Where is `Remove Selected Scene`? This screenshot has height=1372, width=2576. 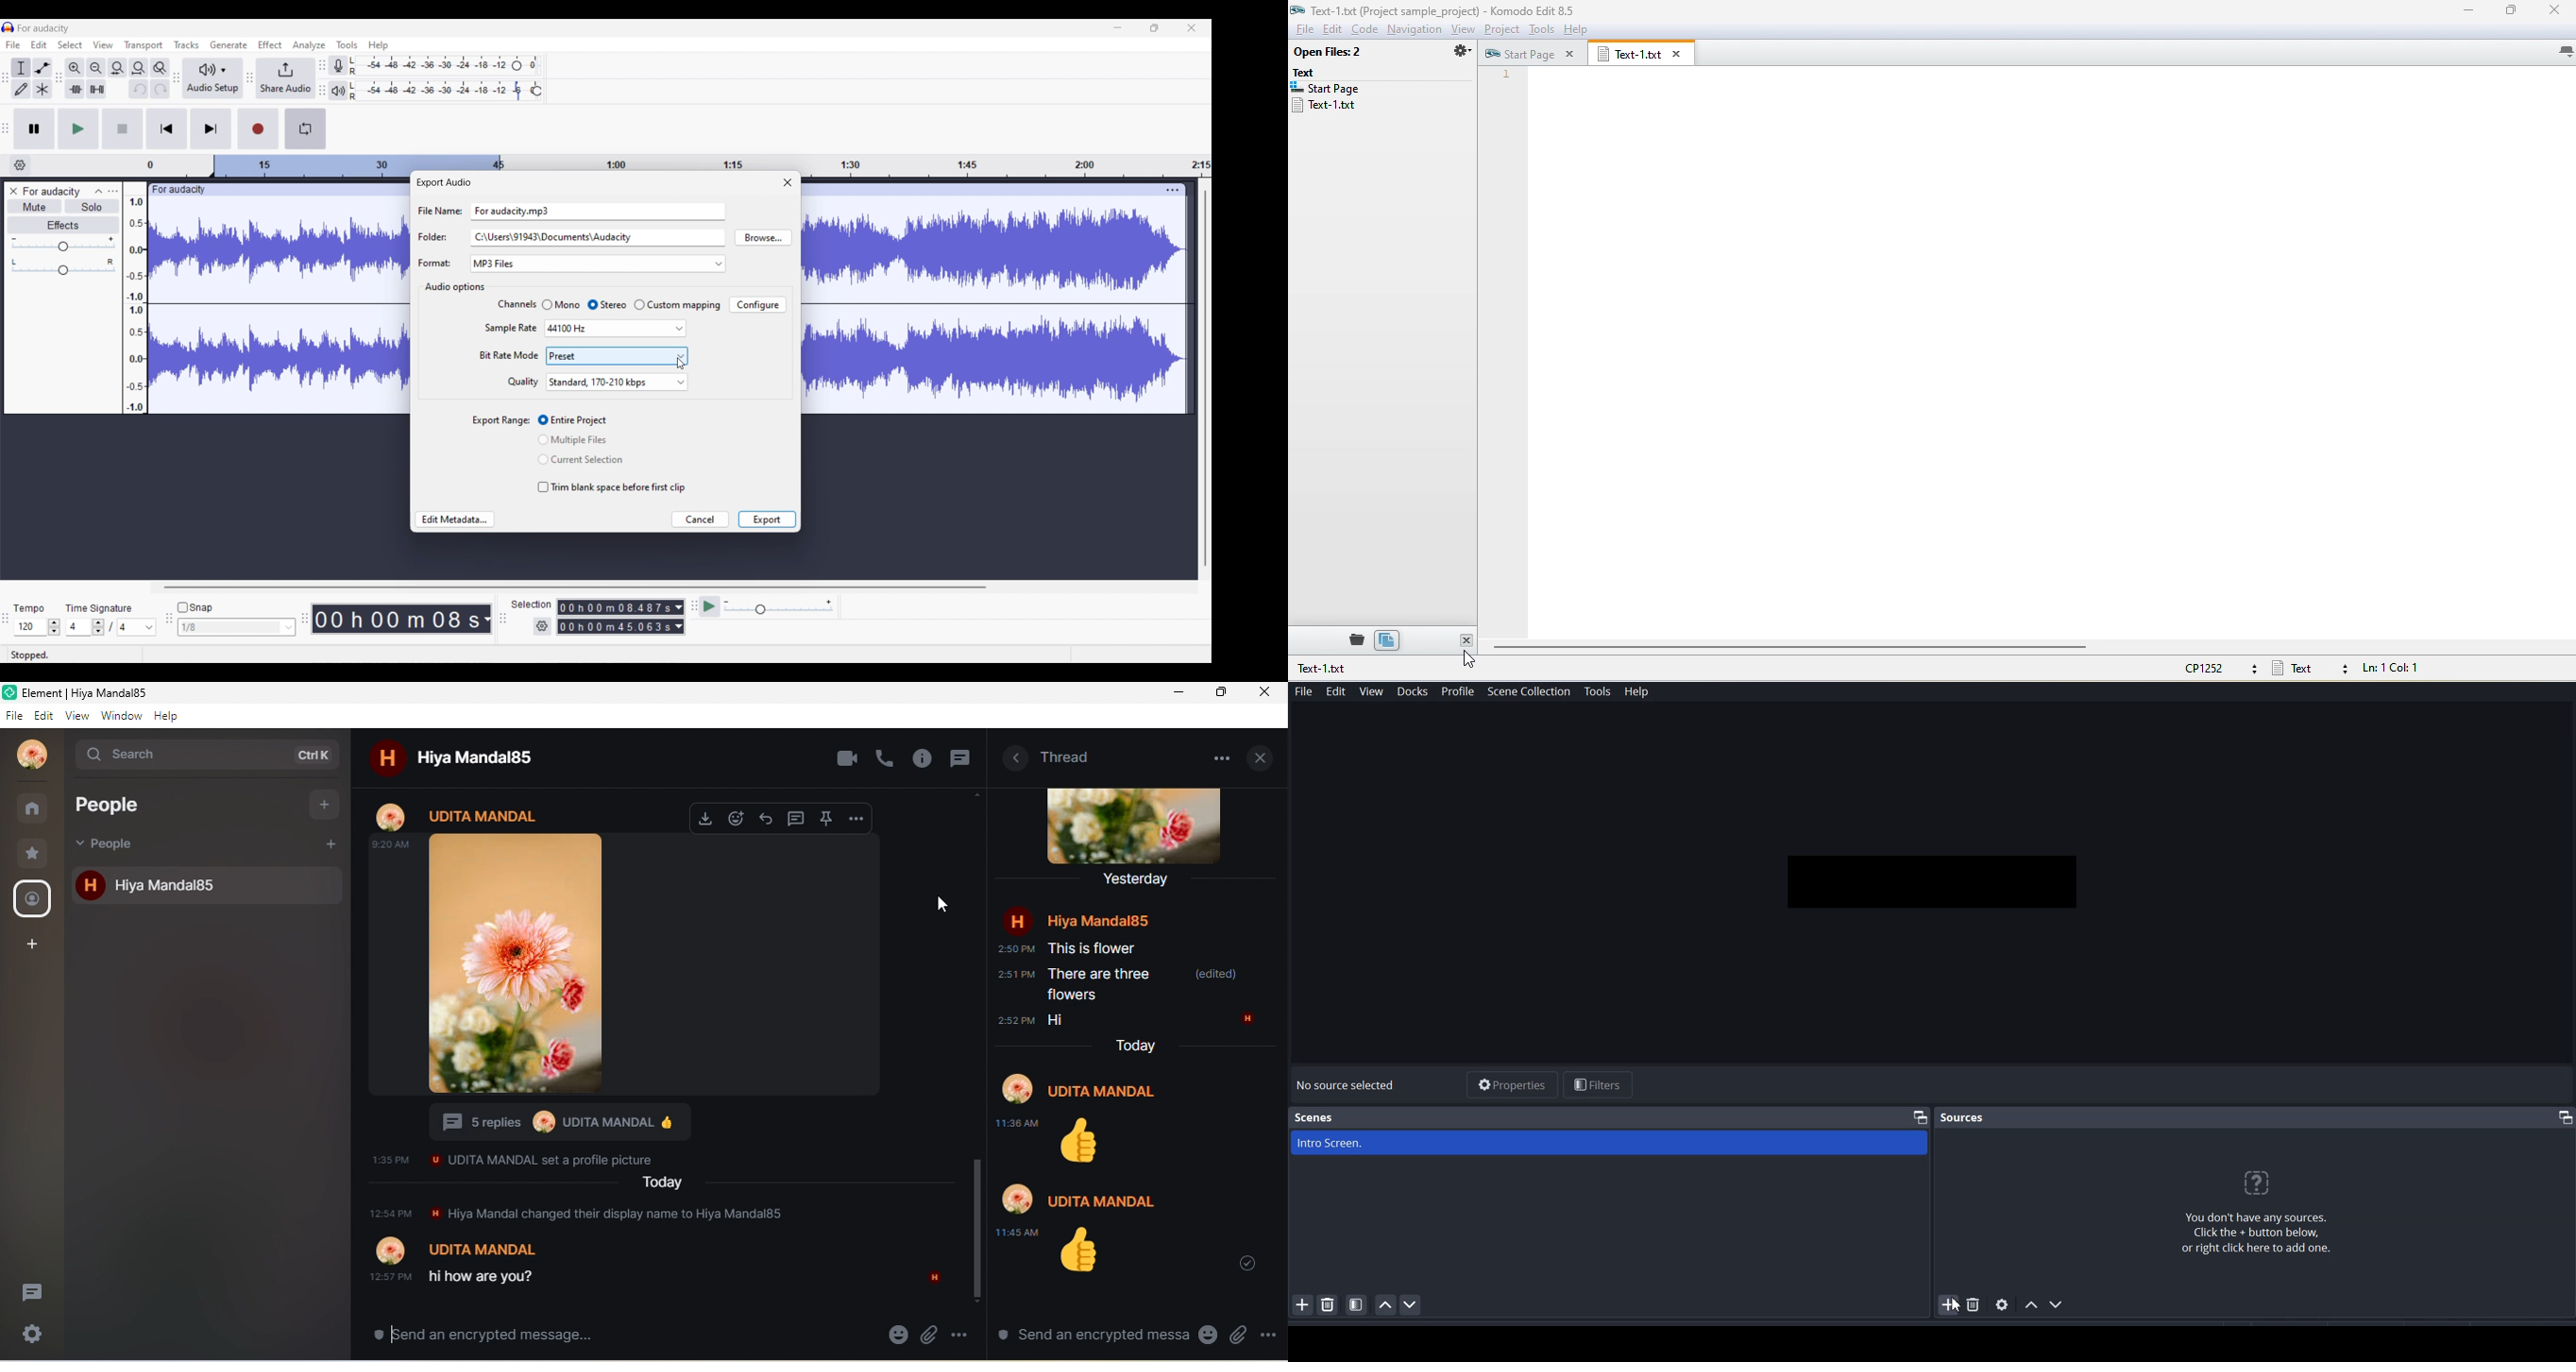
Remove Selected Scene is located at coordinates (1328, 1304).